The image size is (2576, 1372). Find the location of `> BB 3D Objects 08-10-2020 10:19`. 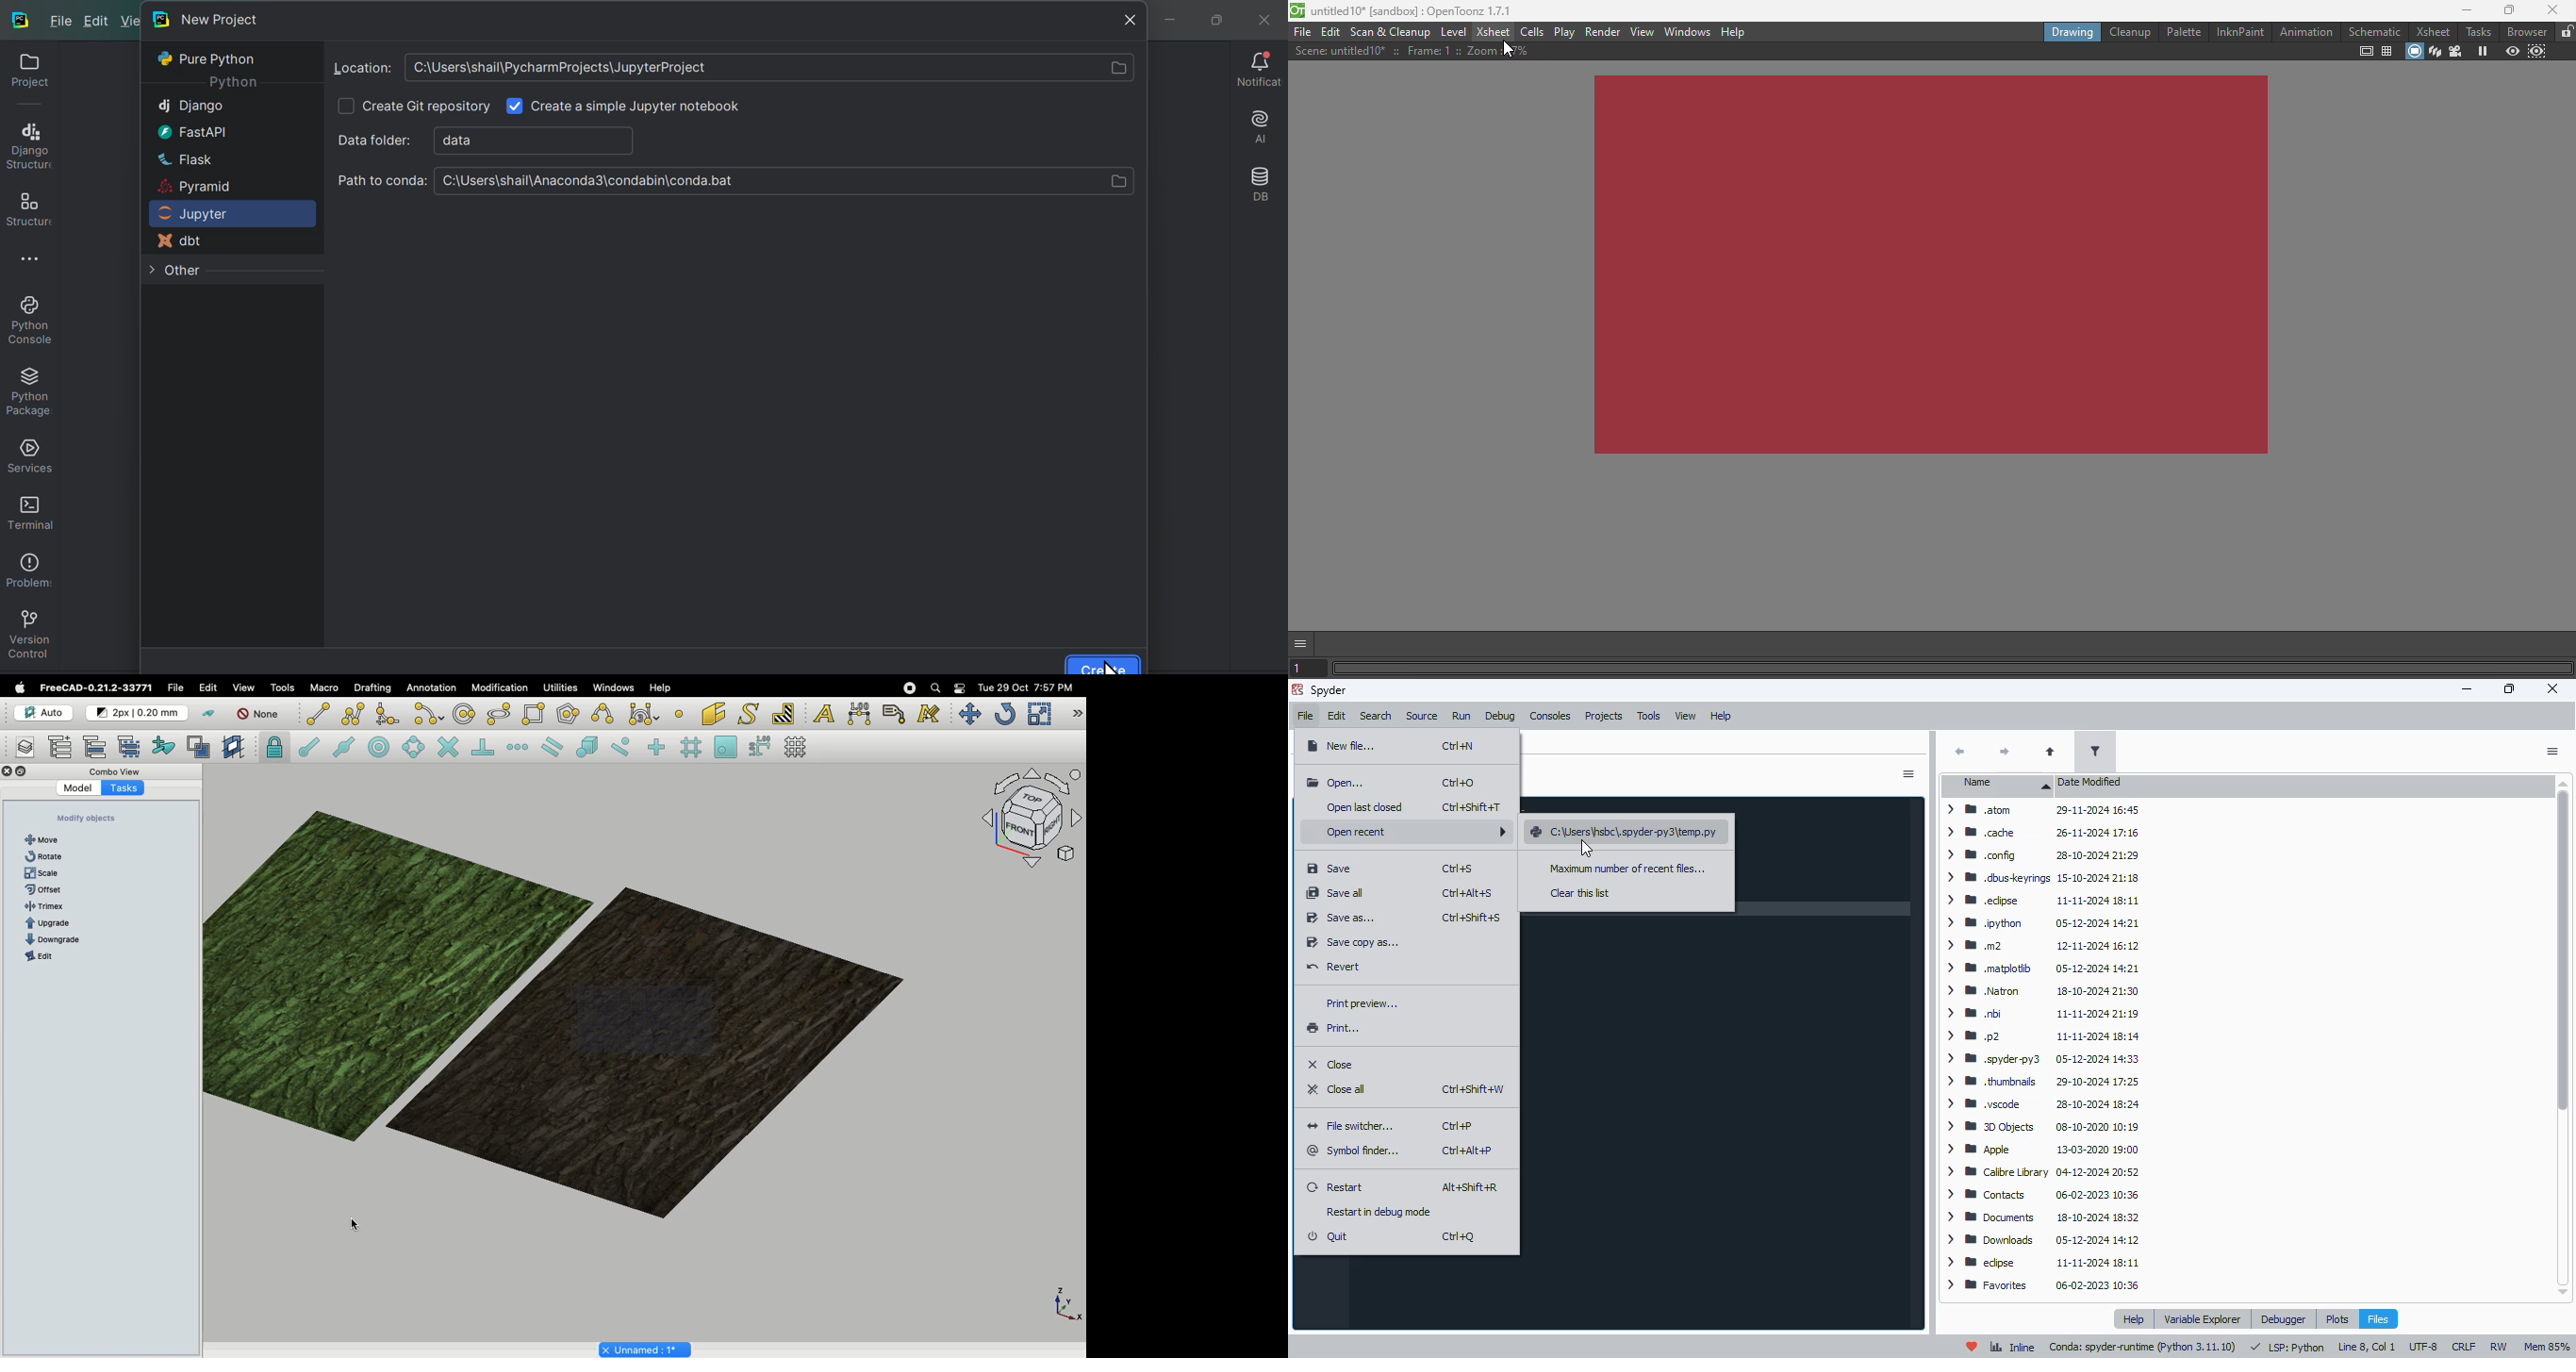

> BB 3D Objects 08-10-2020 10:19 is located at coordinates (2039, 1125).